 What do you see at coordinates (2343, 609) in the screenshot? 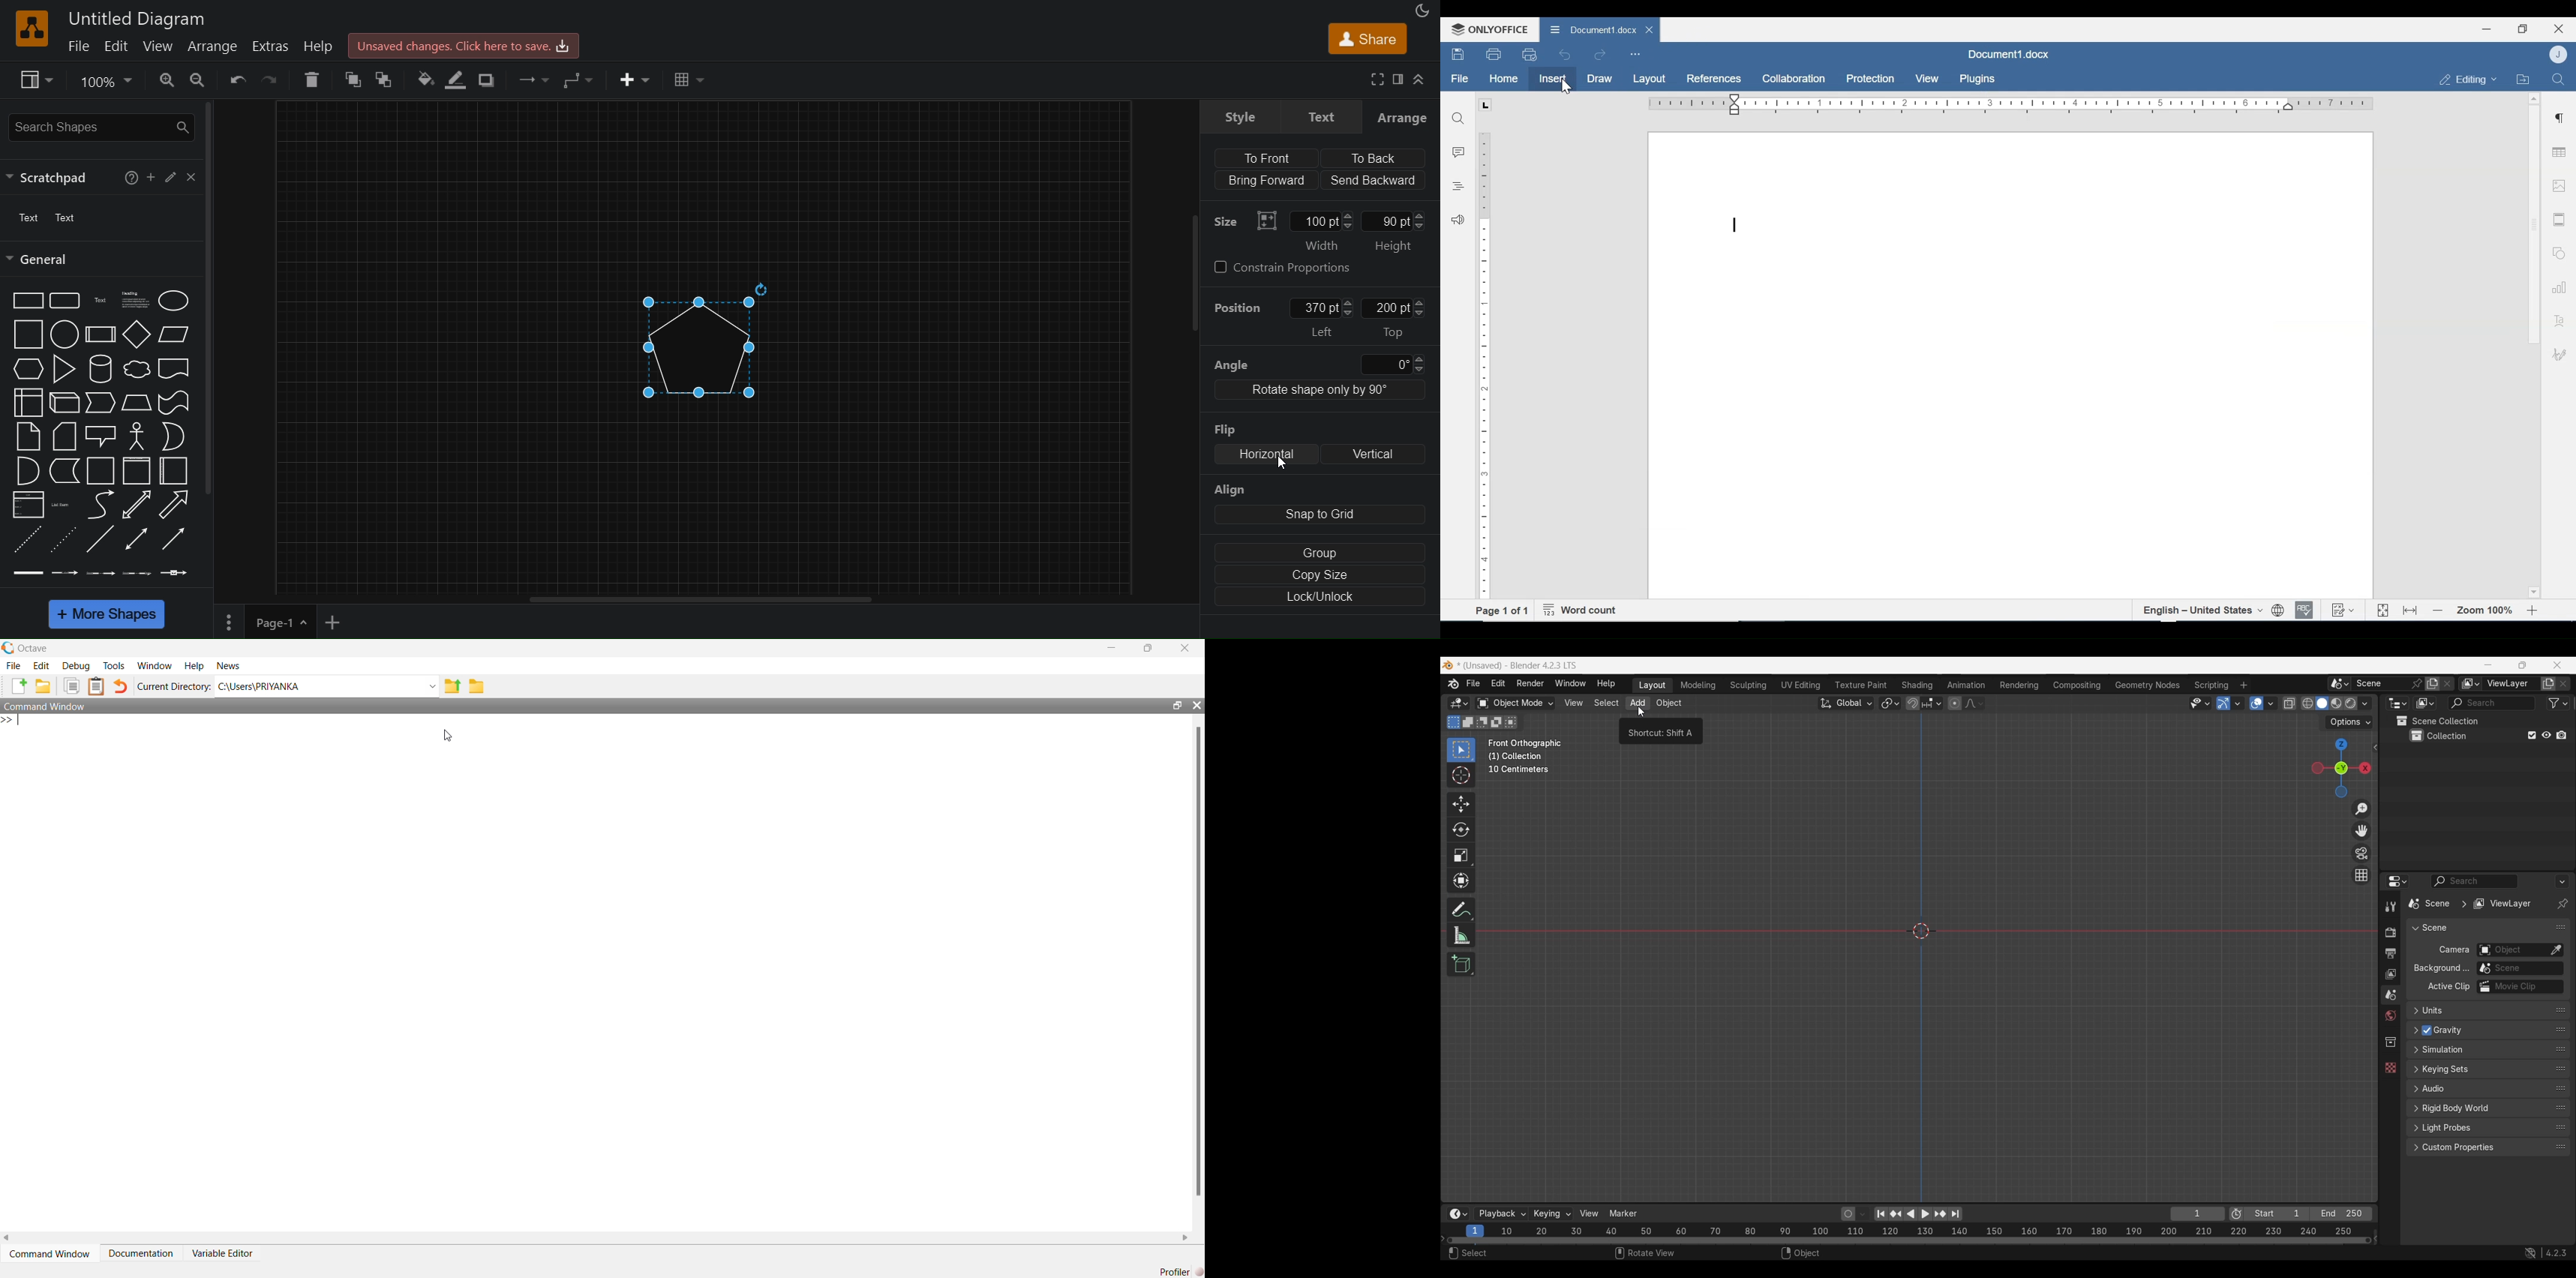
I see `Track Changes` at bounding box center [2343, 609].